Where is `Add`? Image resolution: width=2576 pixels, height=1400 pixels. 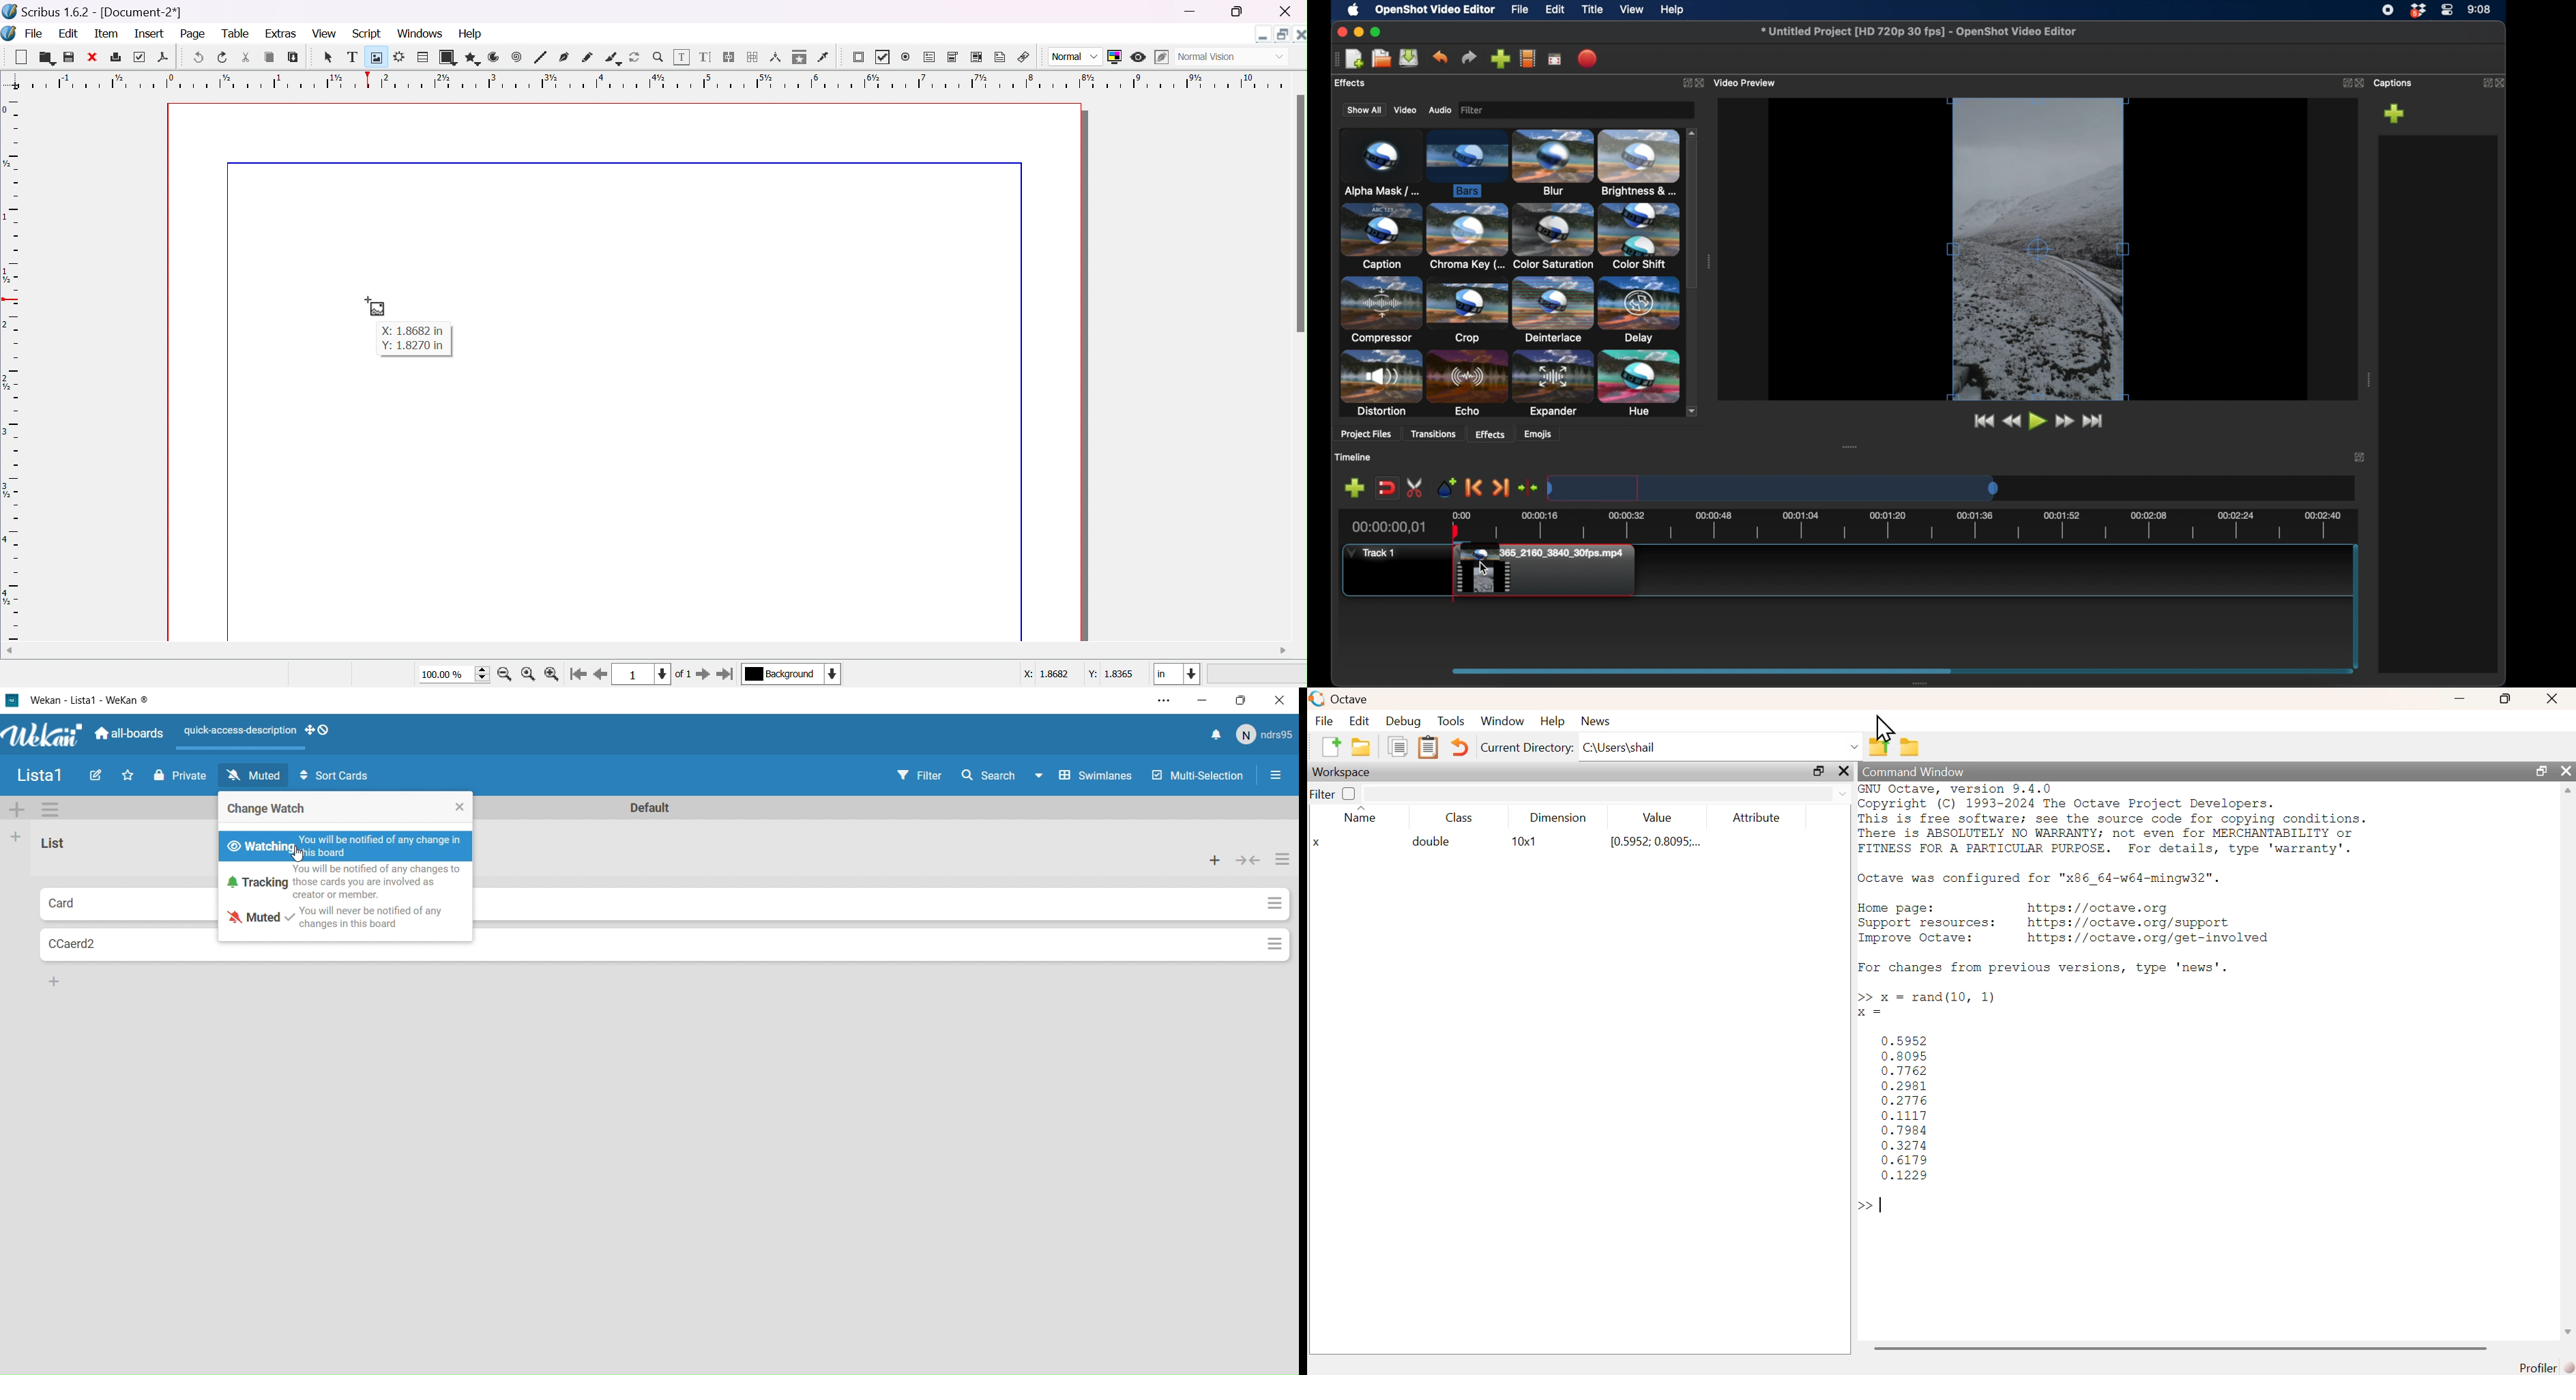
Add is located at coordinates (18, 838).